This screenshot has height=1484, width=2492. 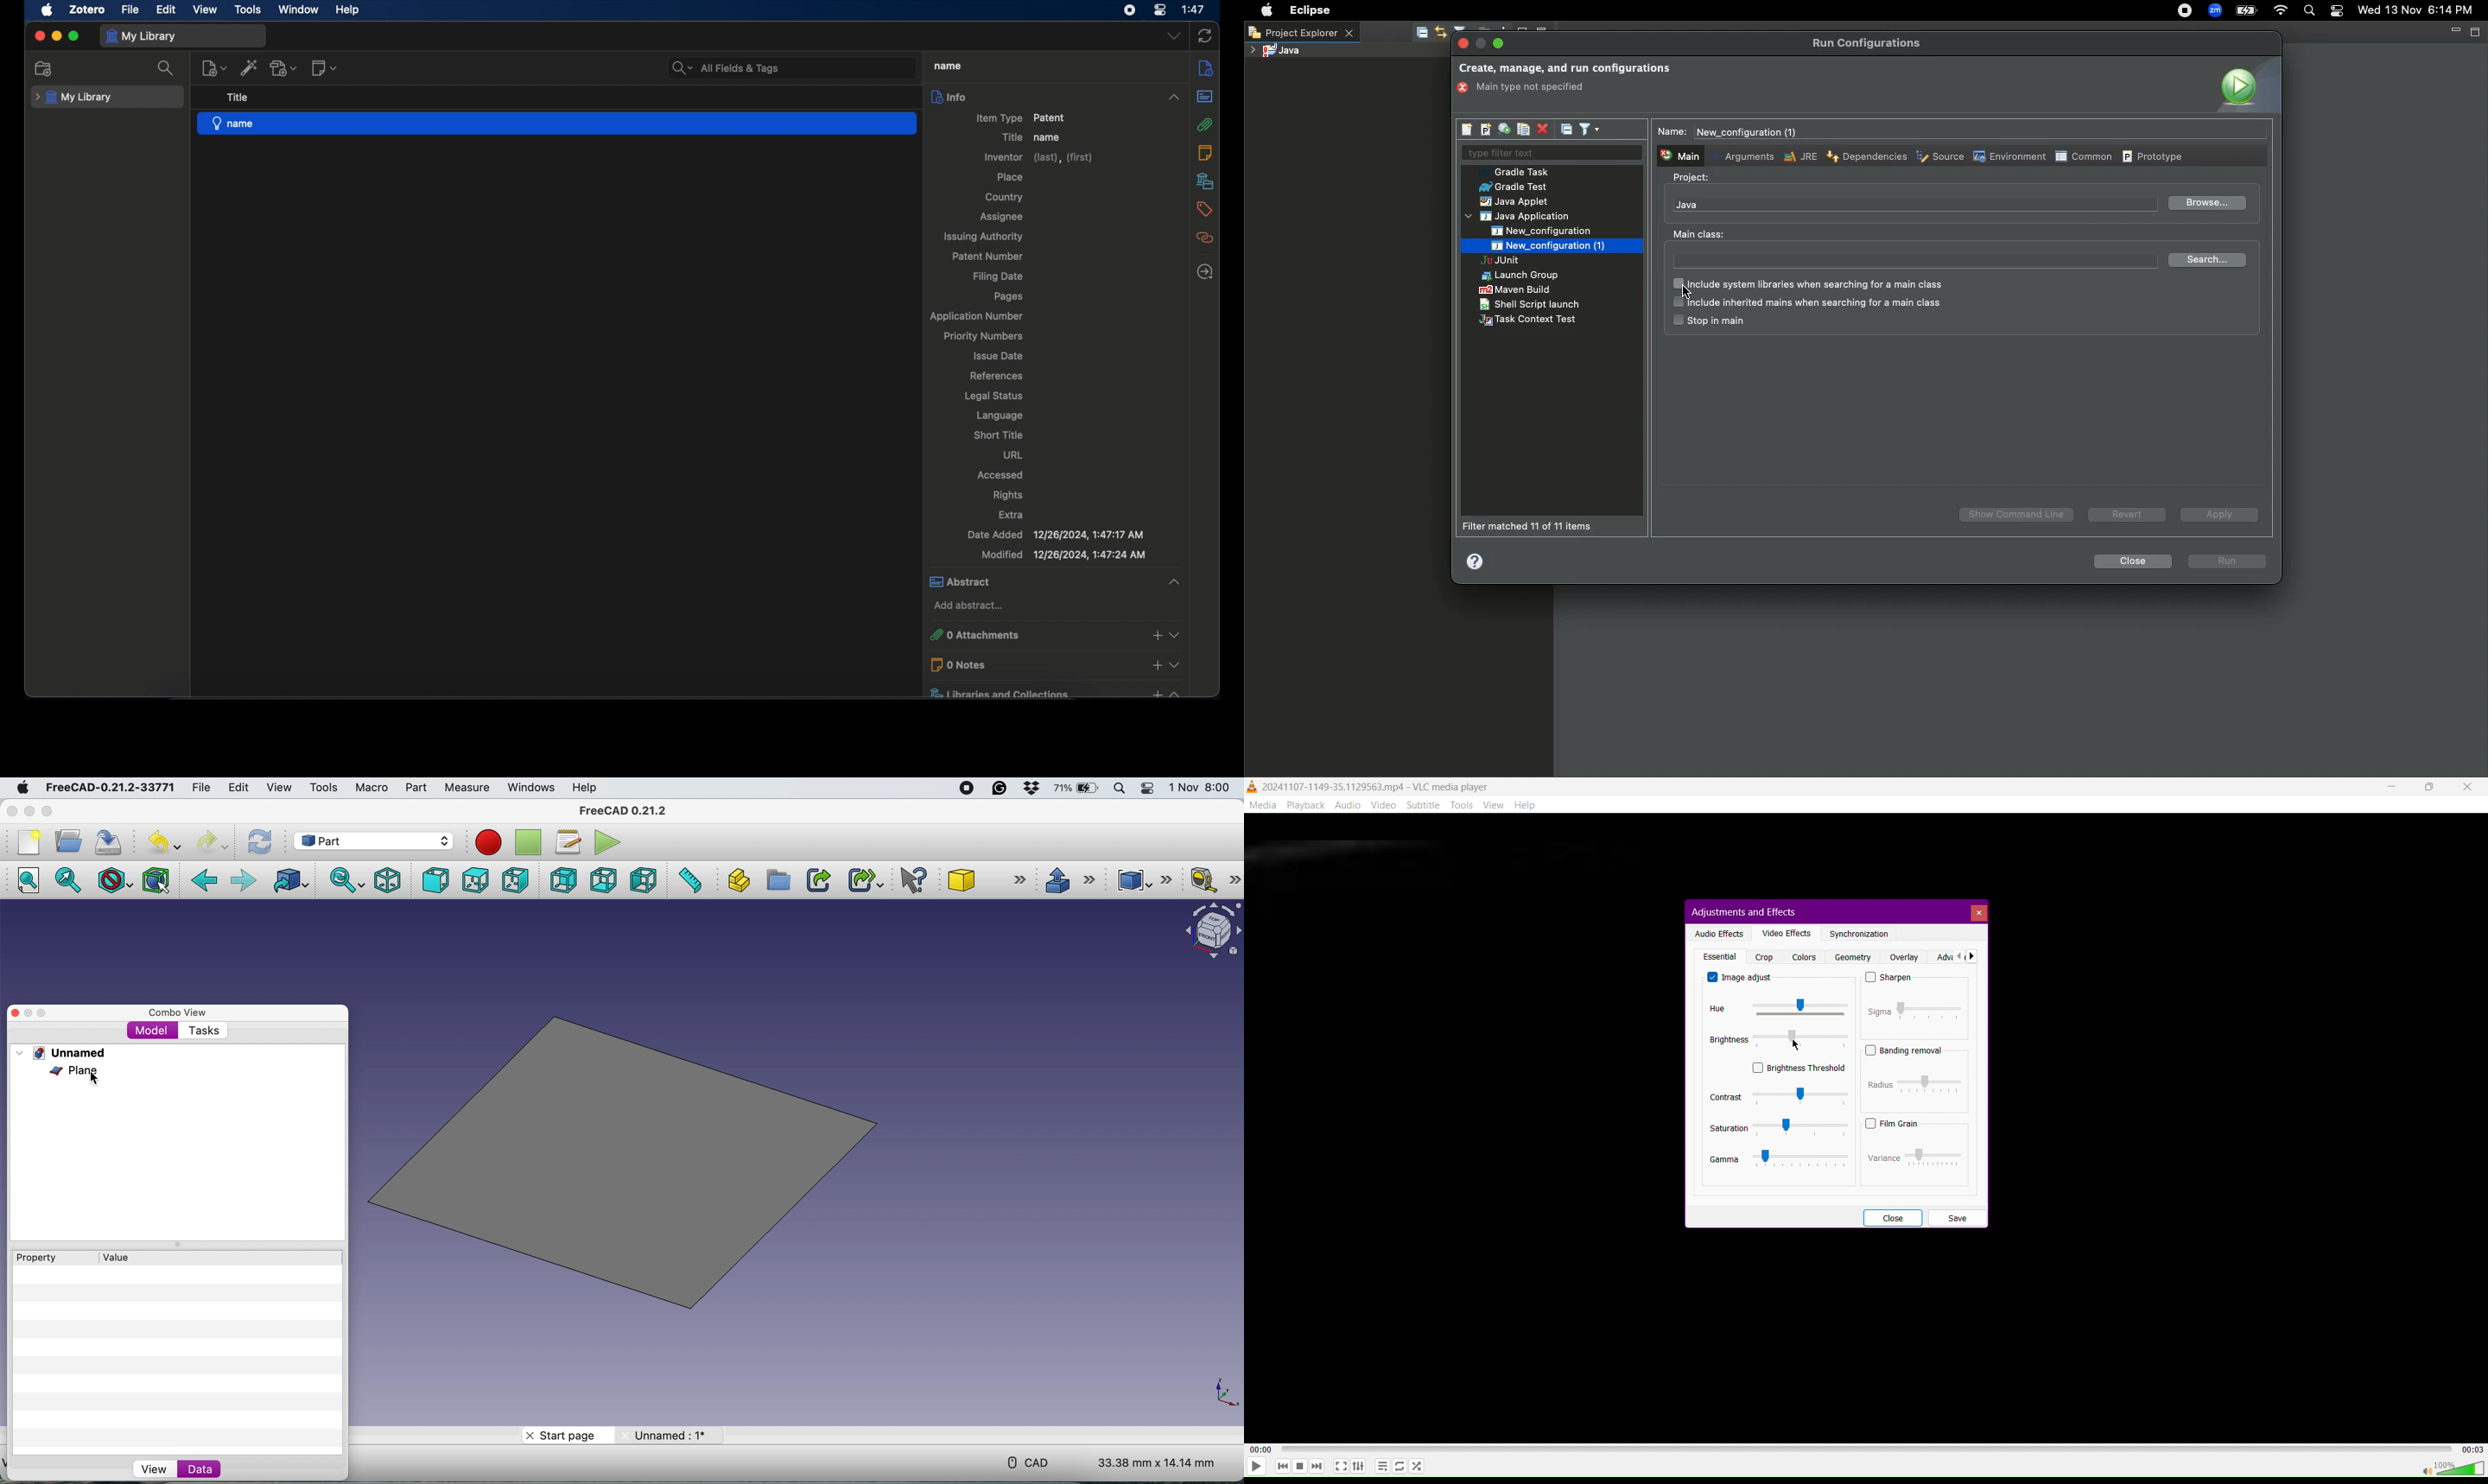 I want to click on Skip Back, so click(x=1282, y=1467).